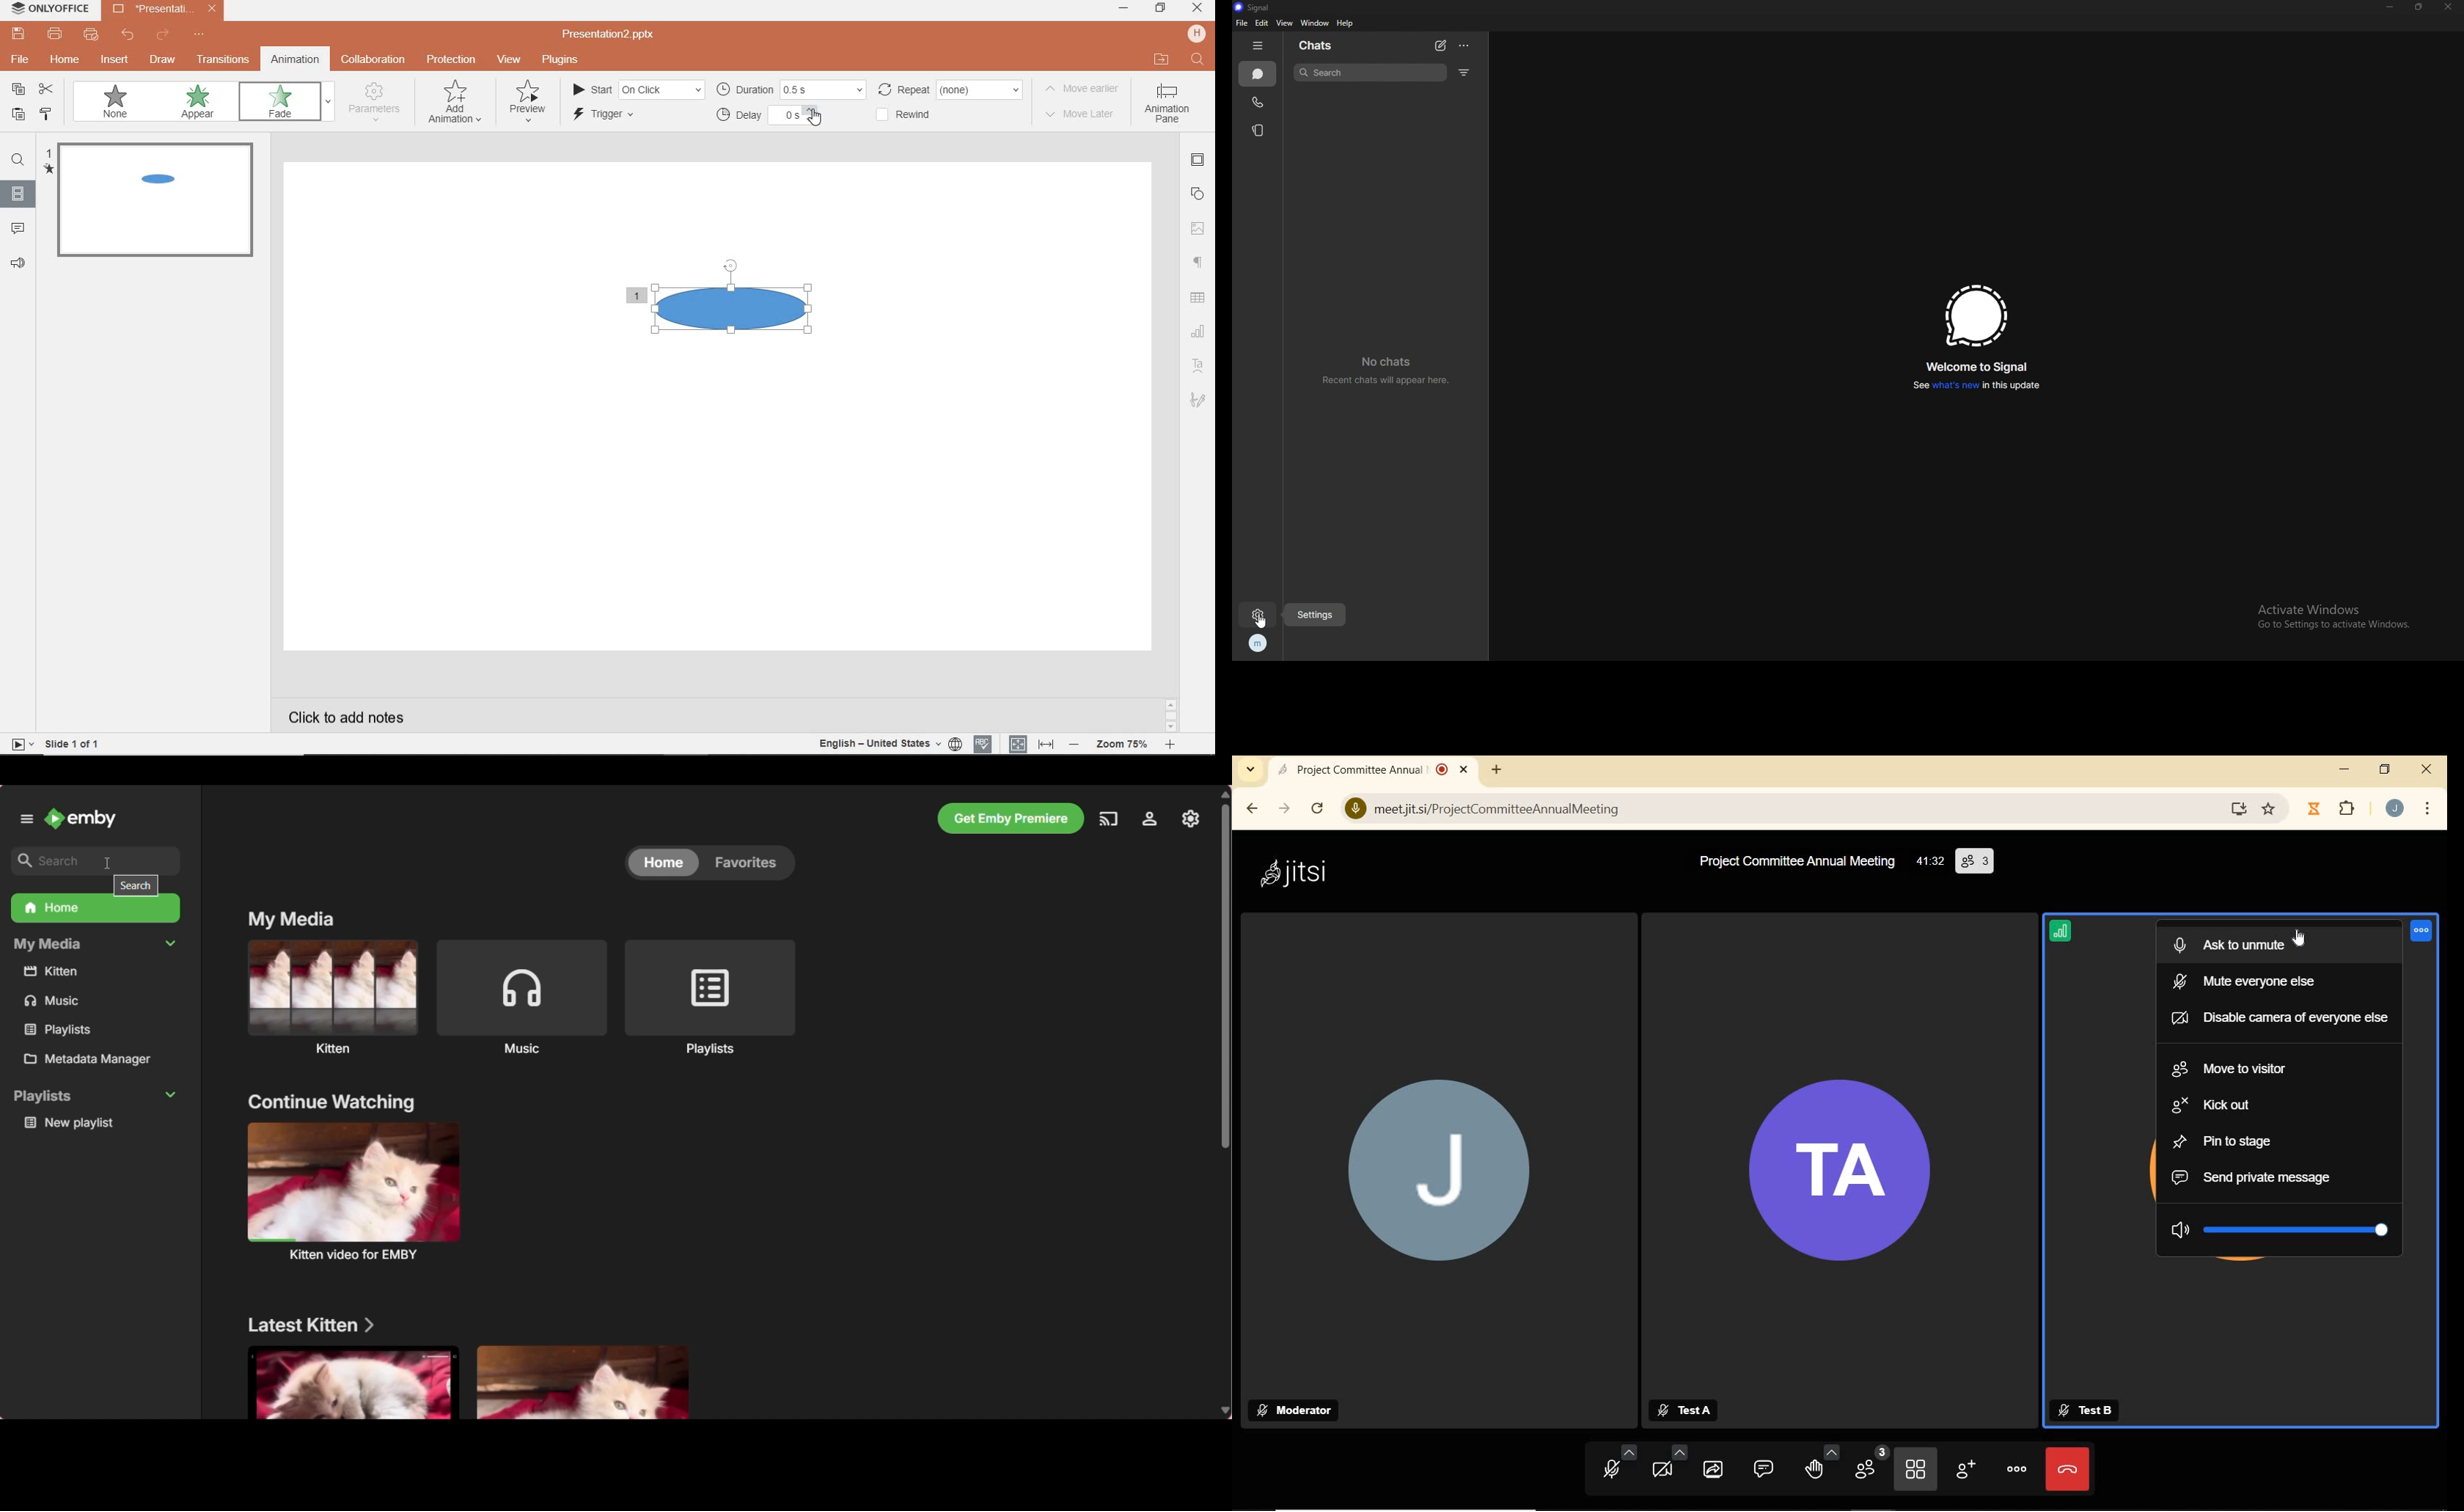 This screenshot has width=2464, height=1512. What do you see at coordinates (20, 61) in the screenshot?
I see `file` at bounding box center [20, 61].